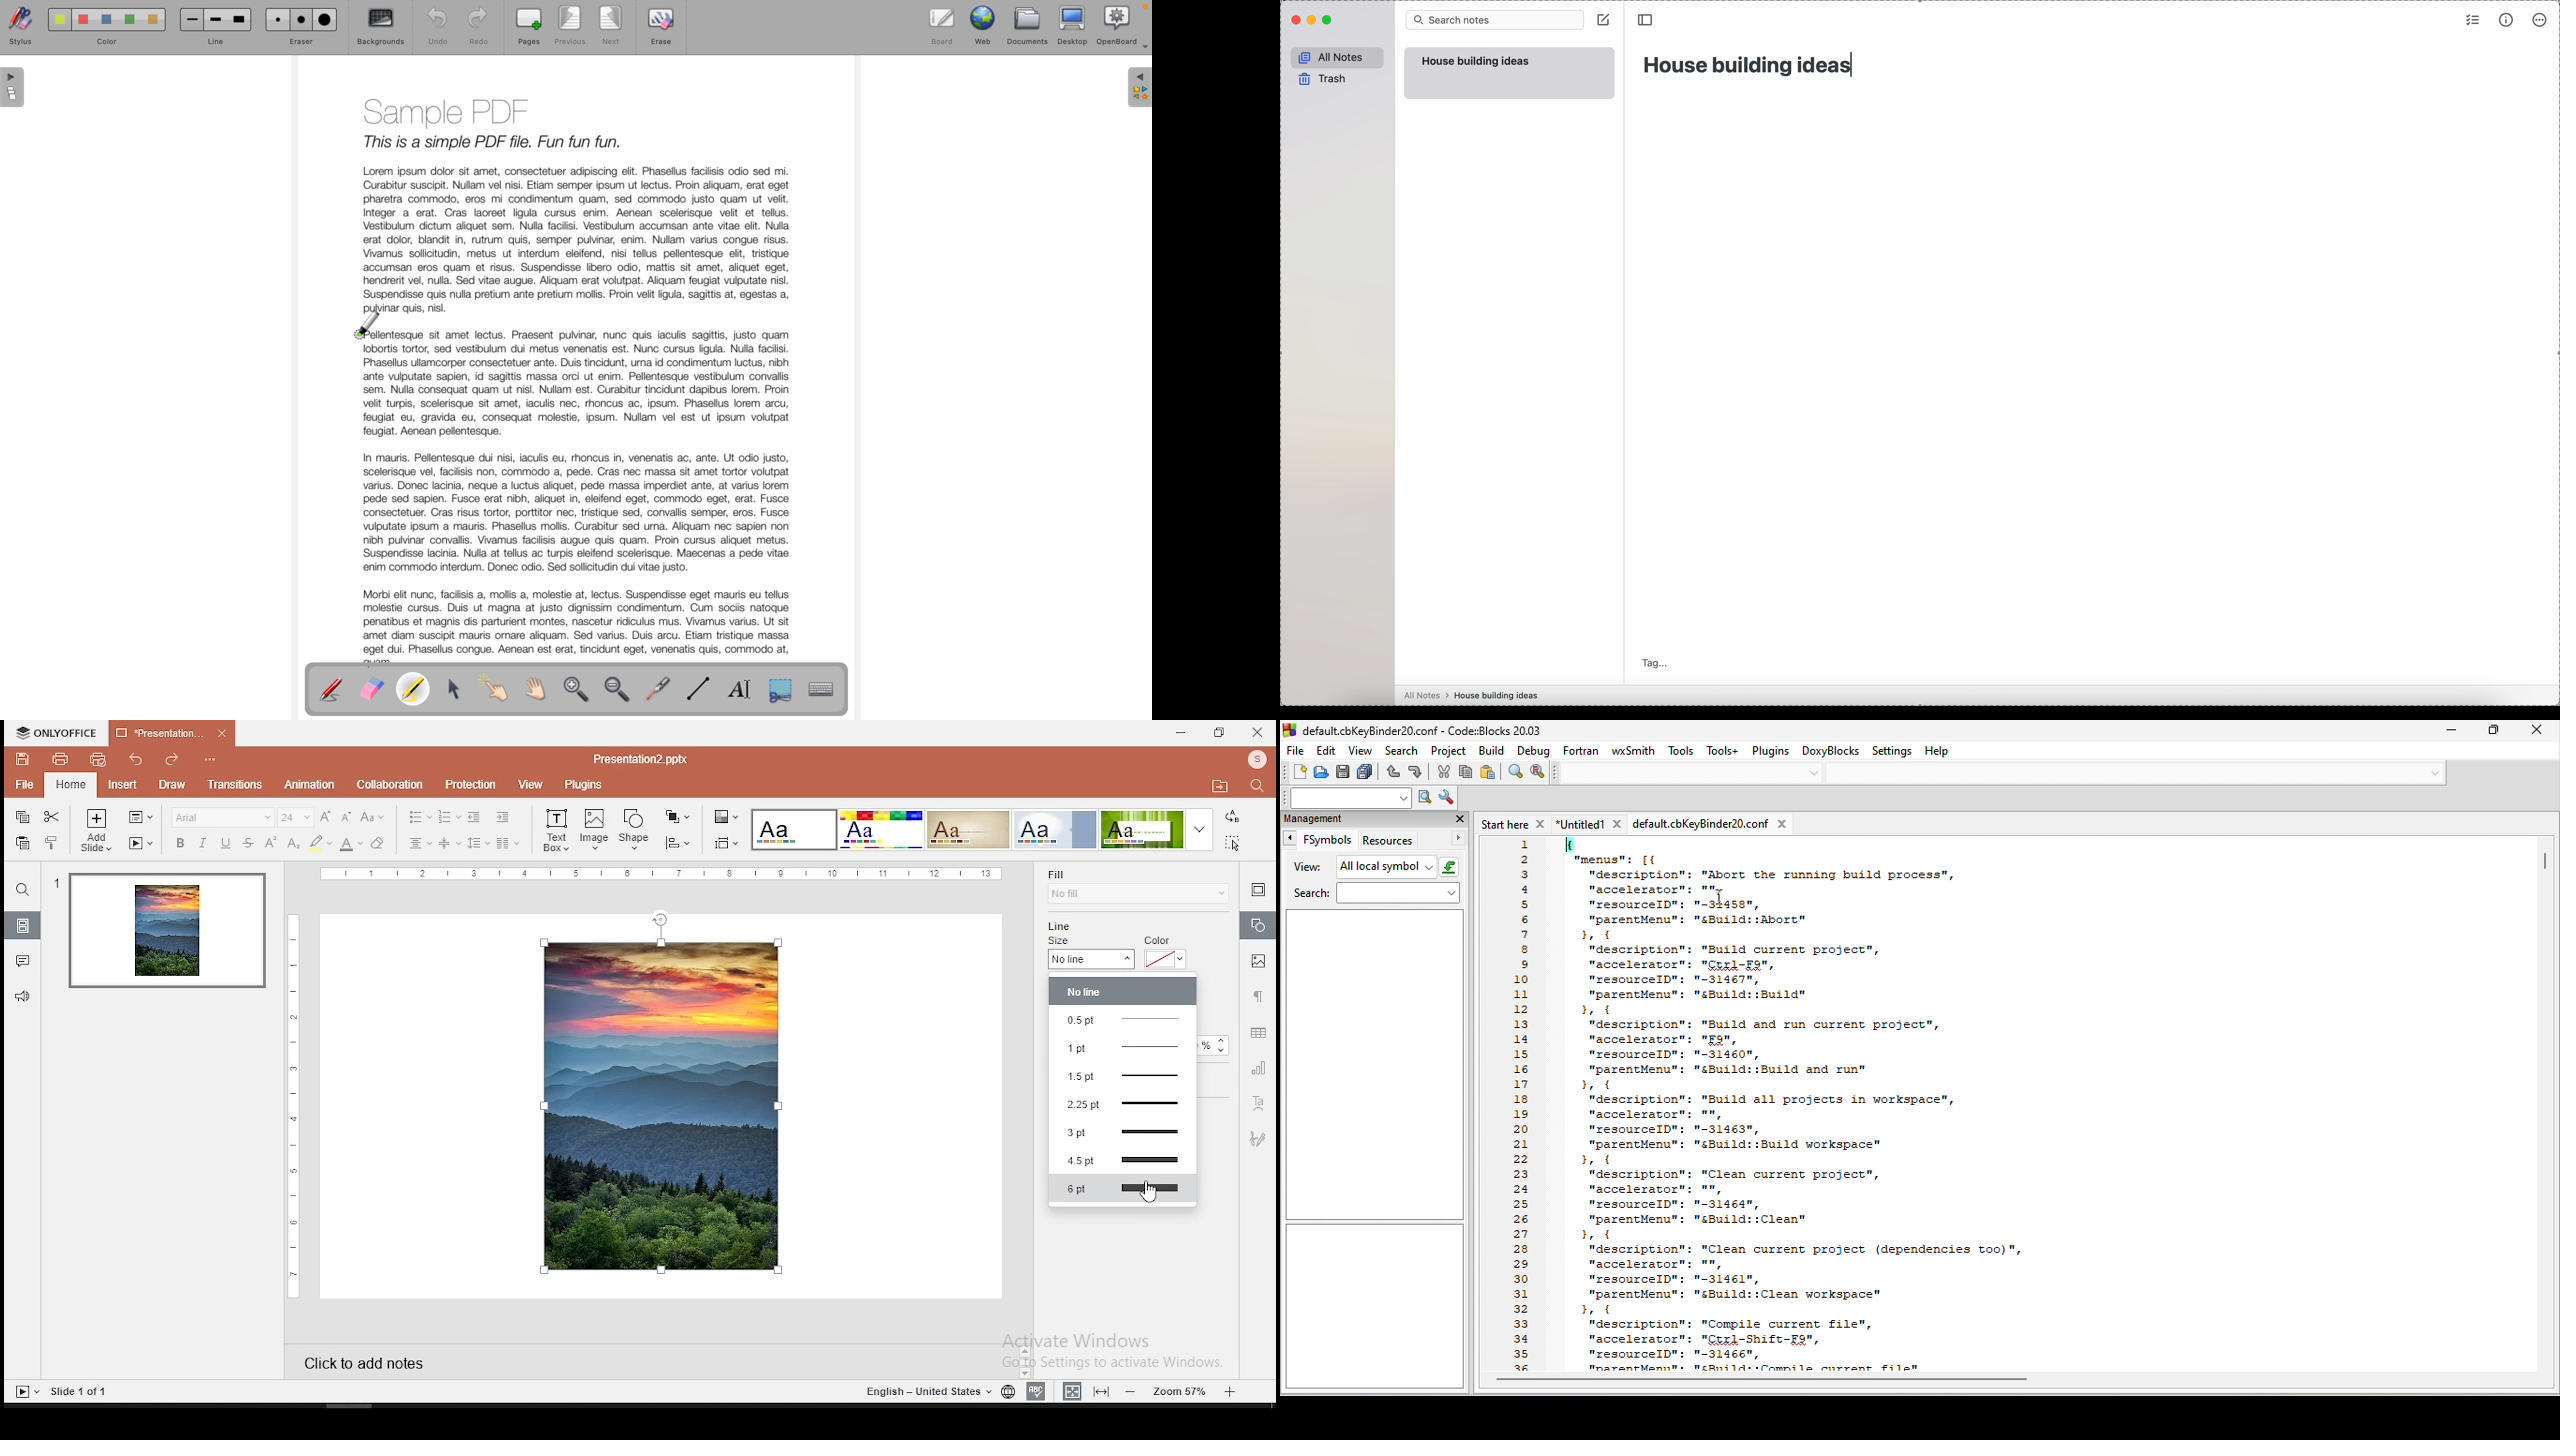  I want to click on copy, so click(20, 818).